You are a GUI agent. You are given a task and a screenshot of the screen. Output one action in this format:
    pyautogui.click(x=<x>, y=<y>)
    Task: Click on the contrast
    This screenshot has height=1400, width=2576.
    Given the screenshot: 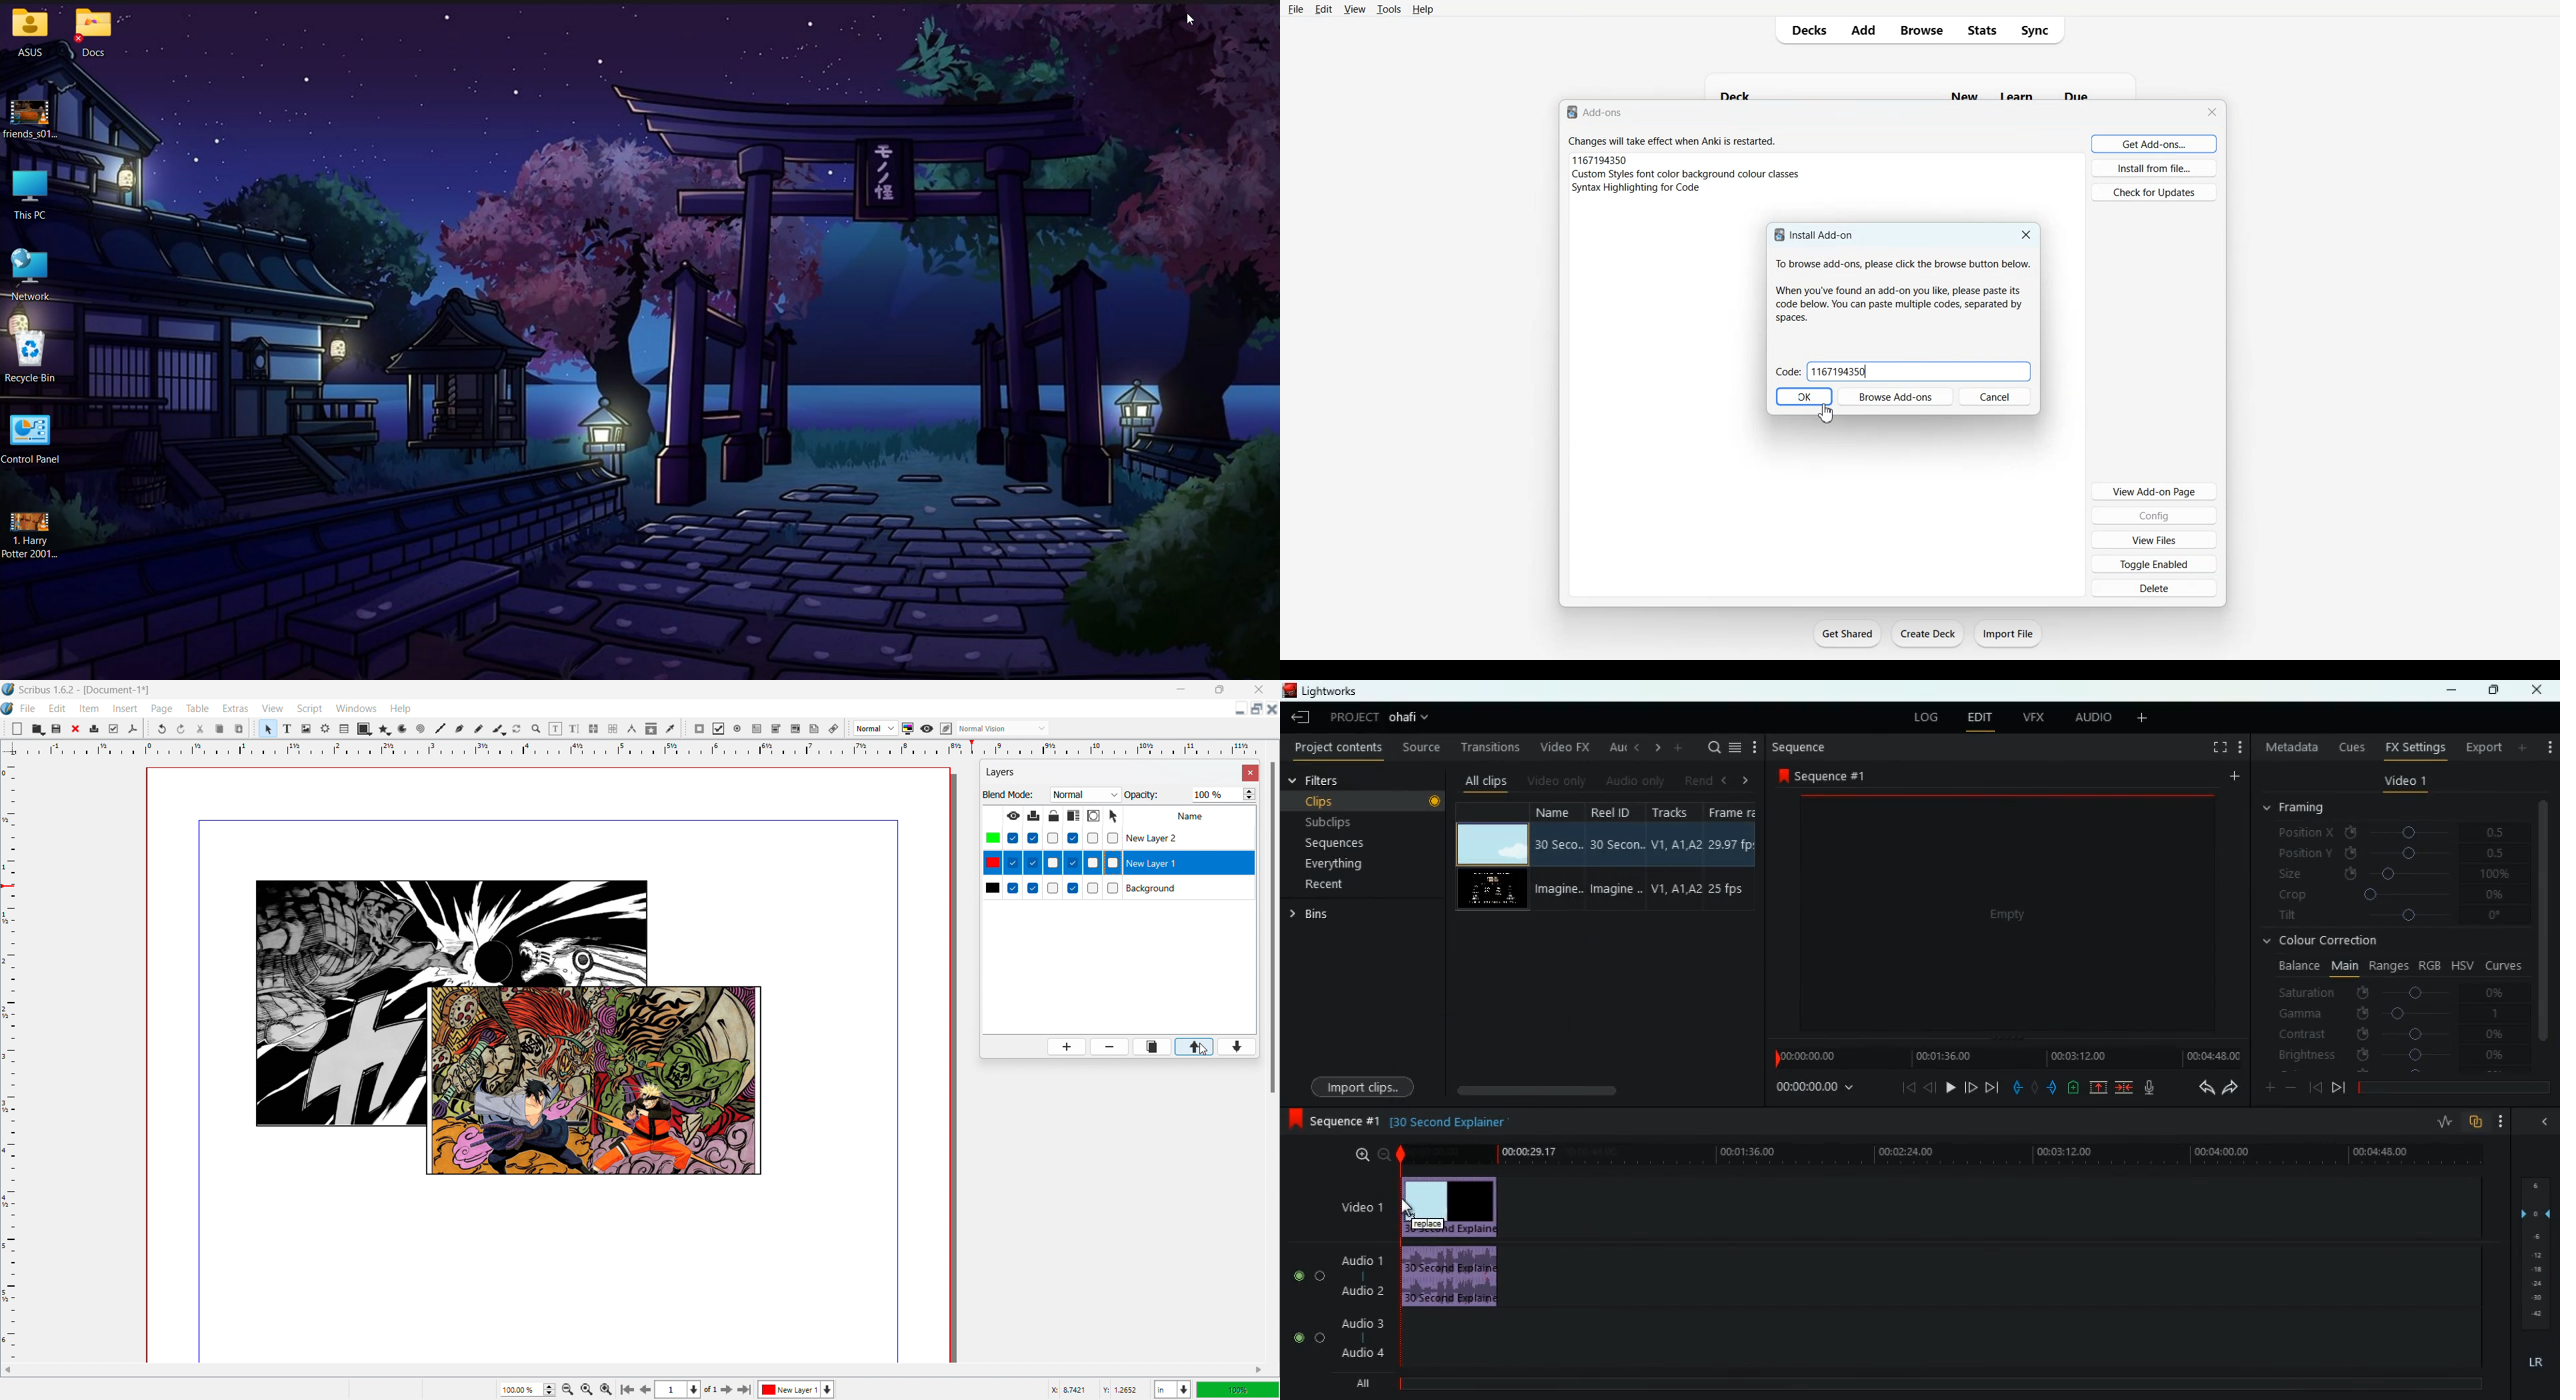 What is the action you would take?
    pyautogui.click(x=2390, y=1035)
    